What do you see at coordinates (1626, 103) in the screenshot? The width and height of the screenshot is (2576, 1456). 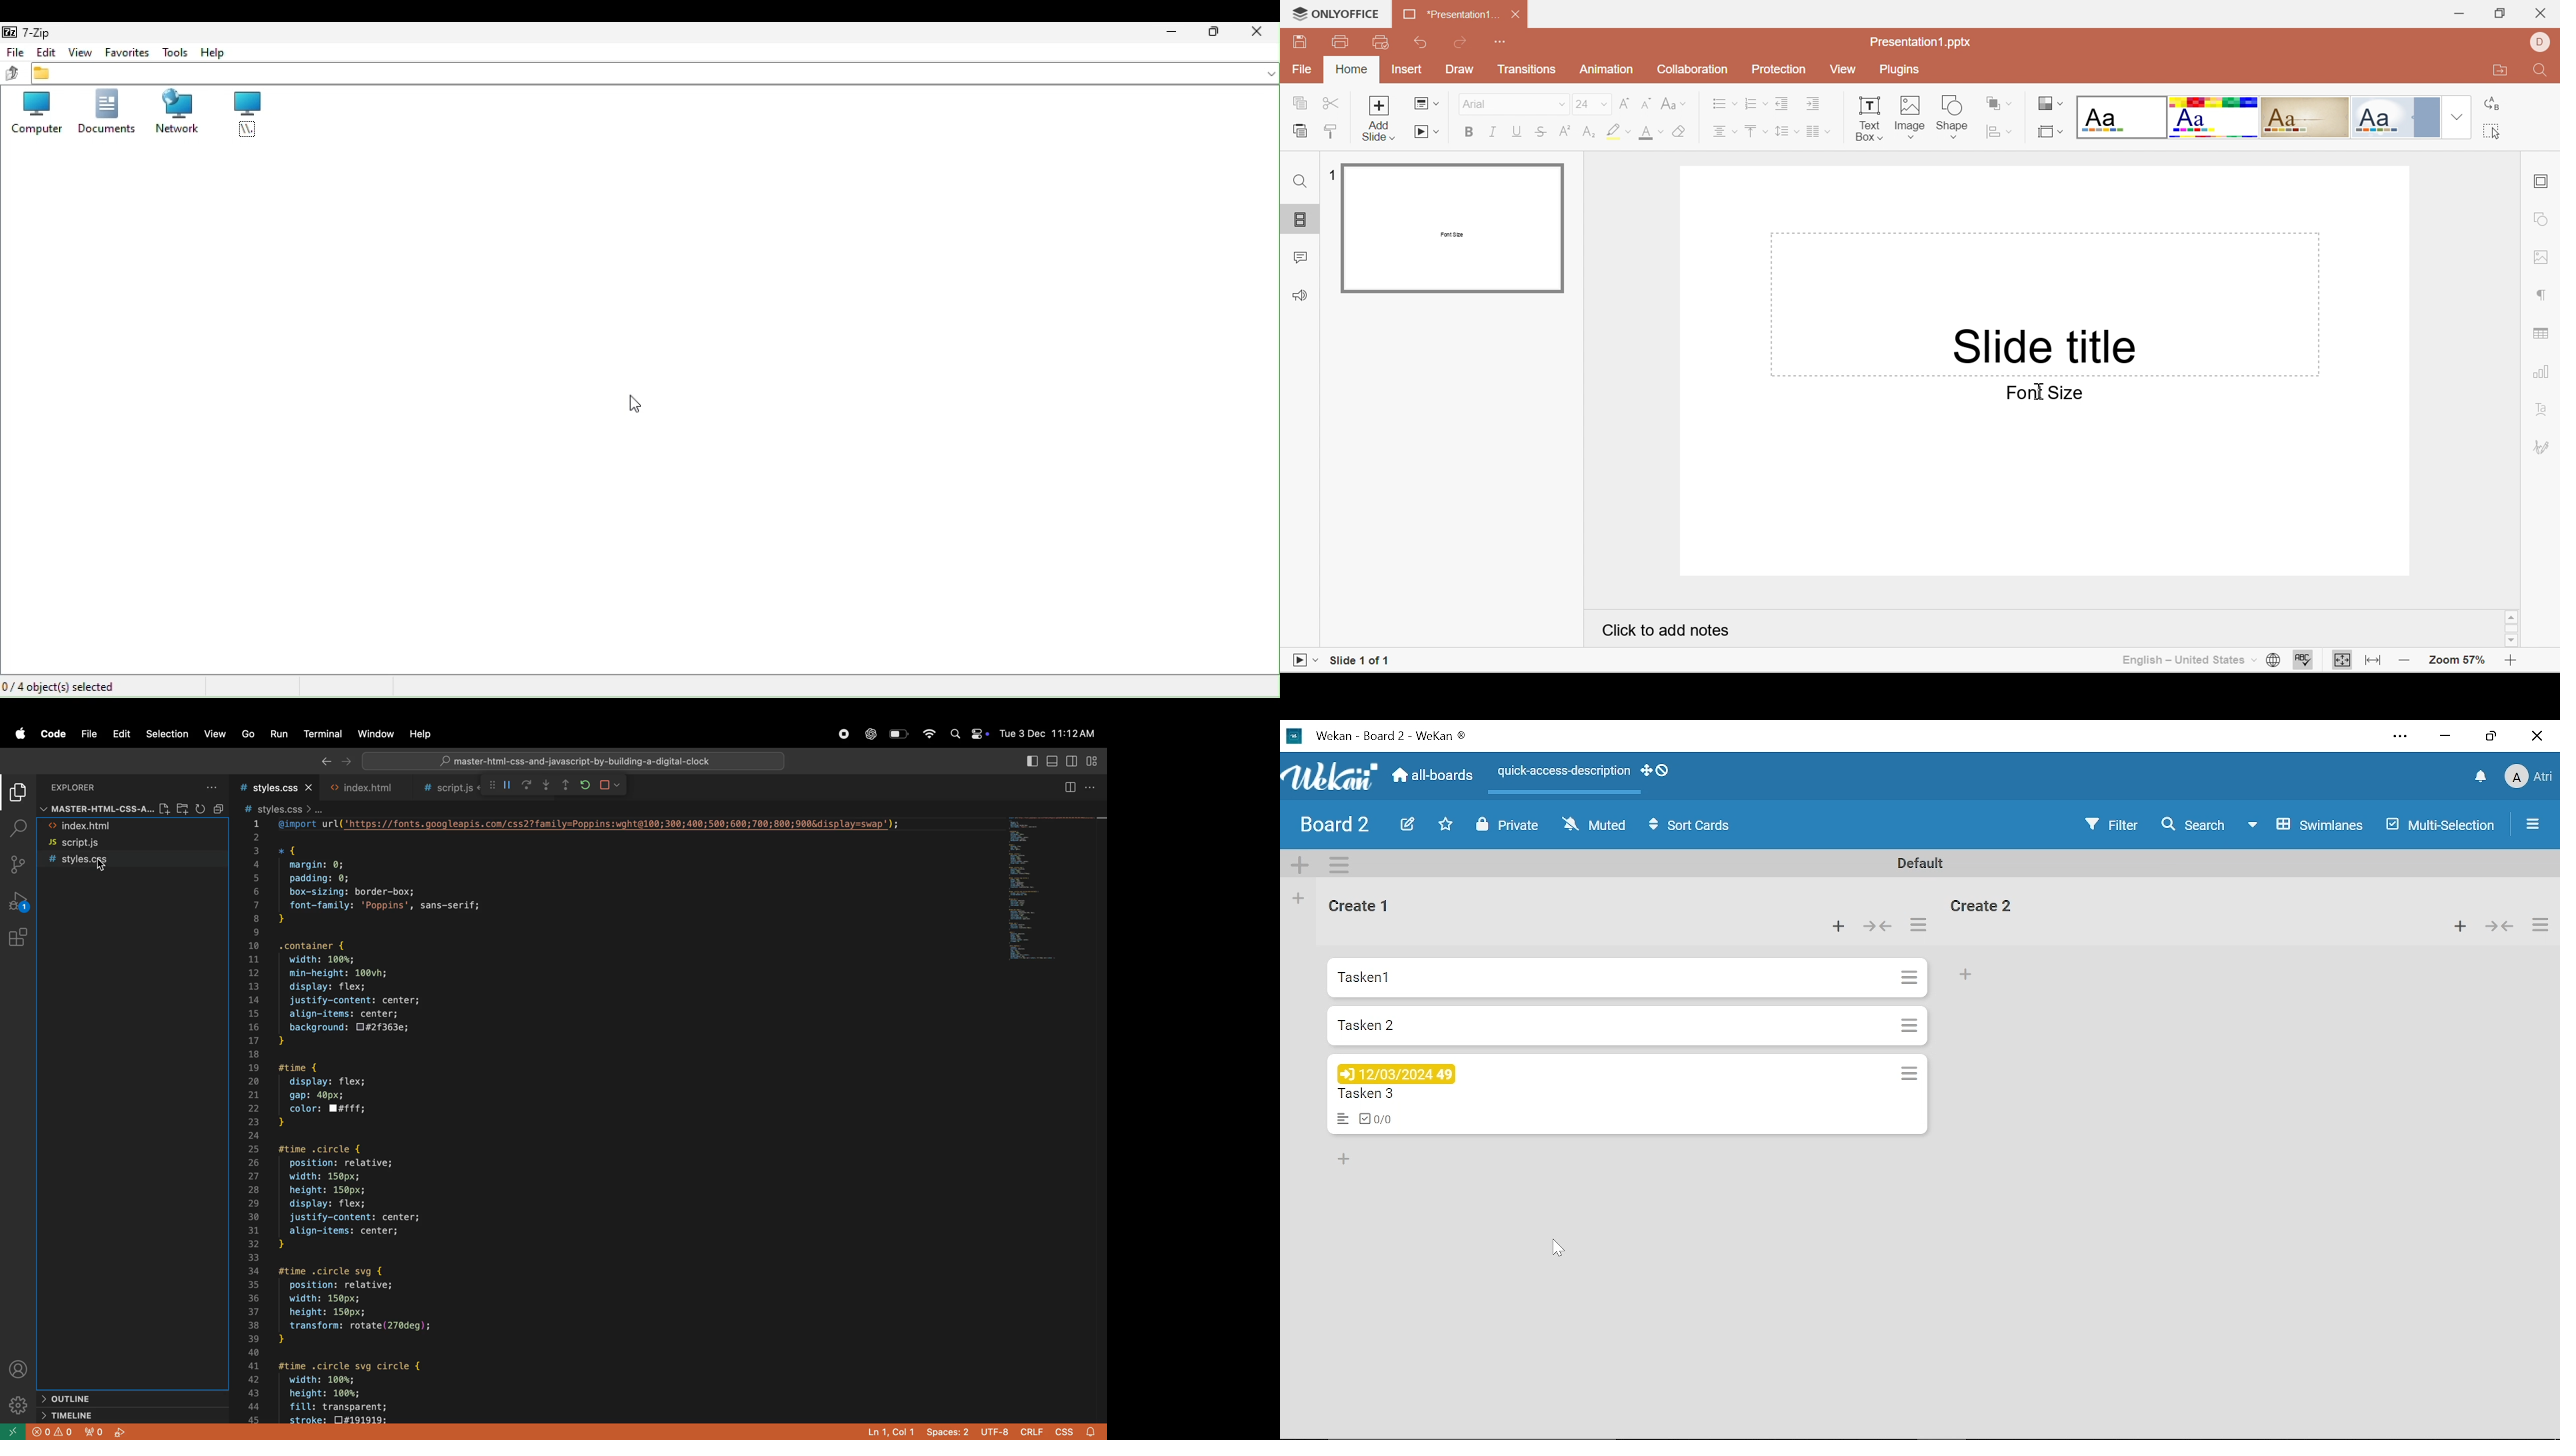 I see `Increment font size` at bounding box center [1626, 103].